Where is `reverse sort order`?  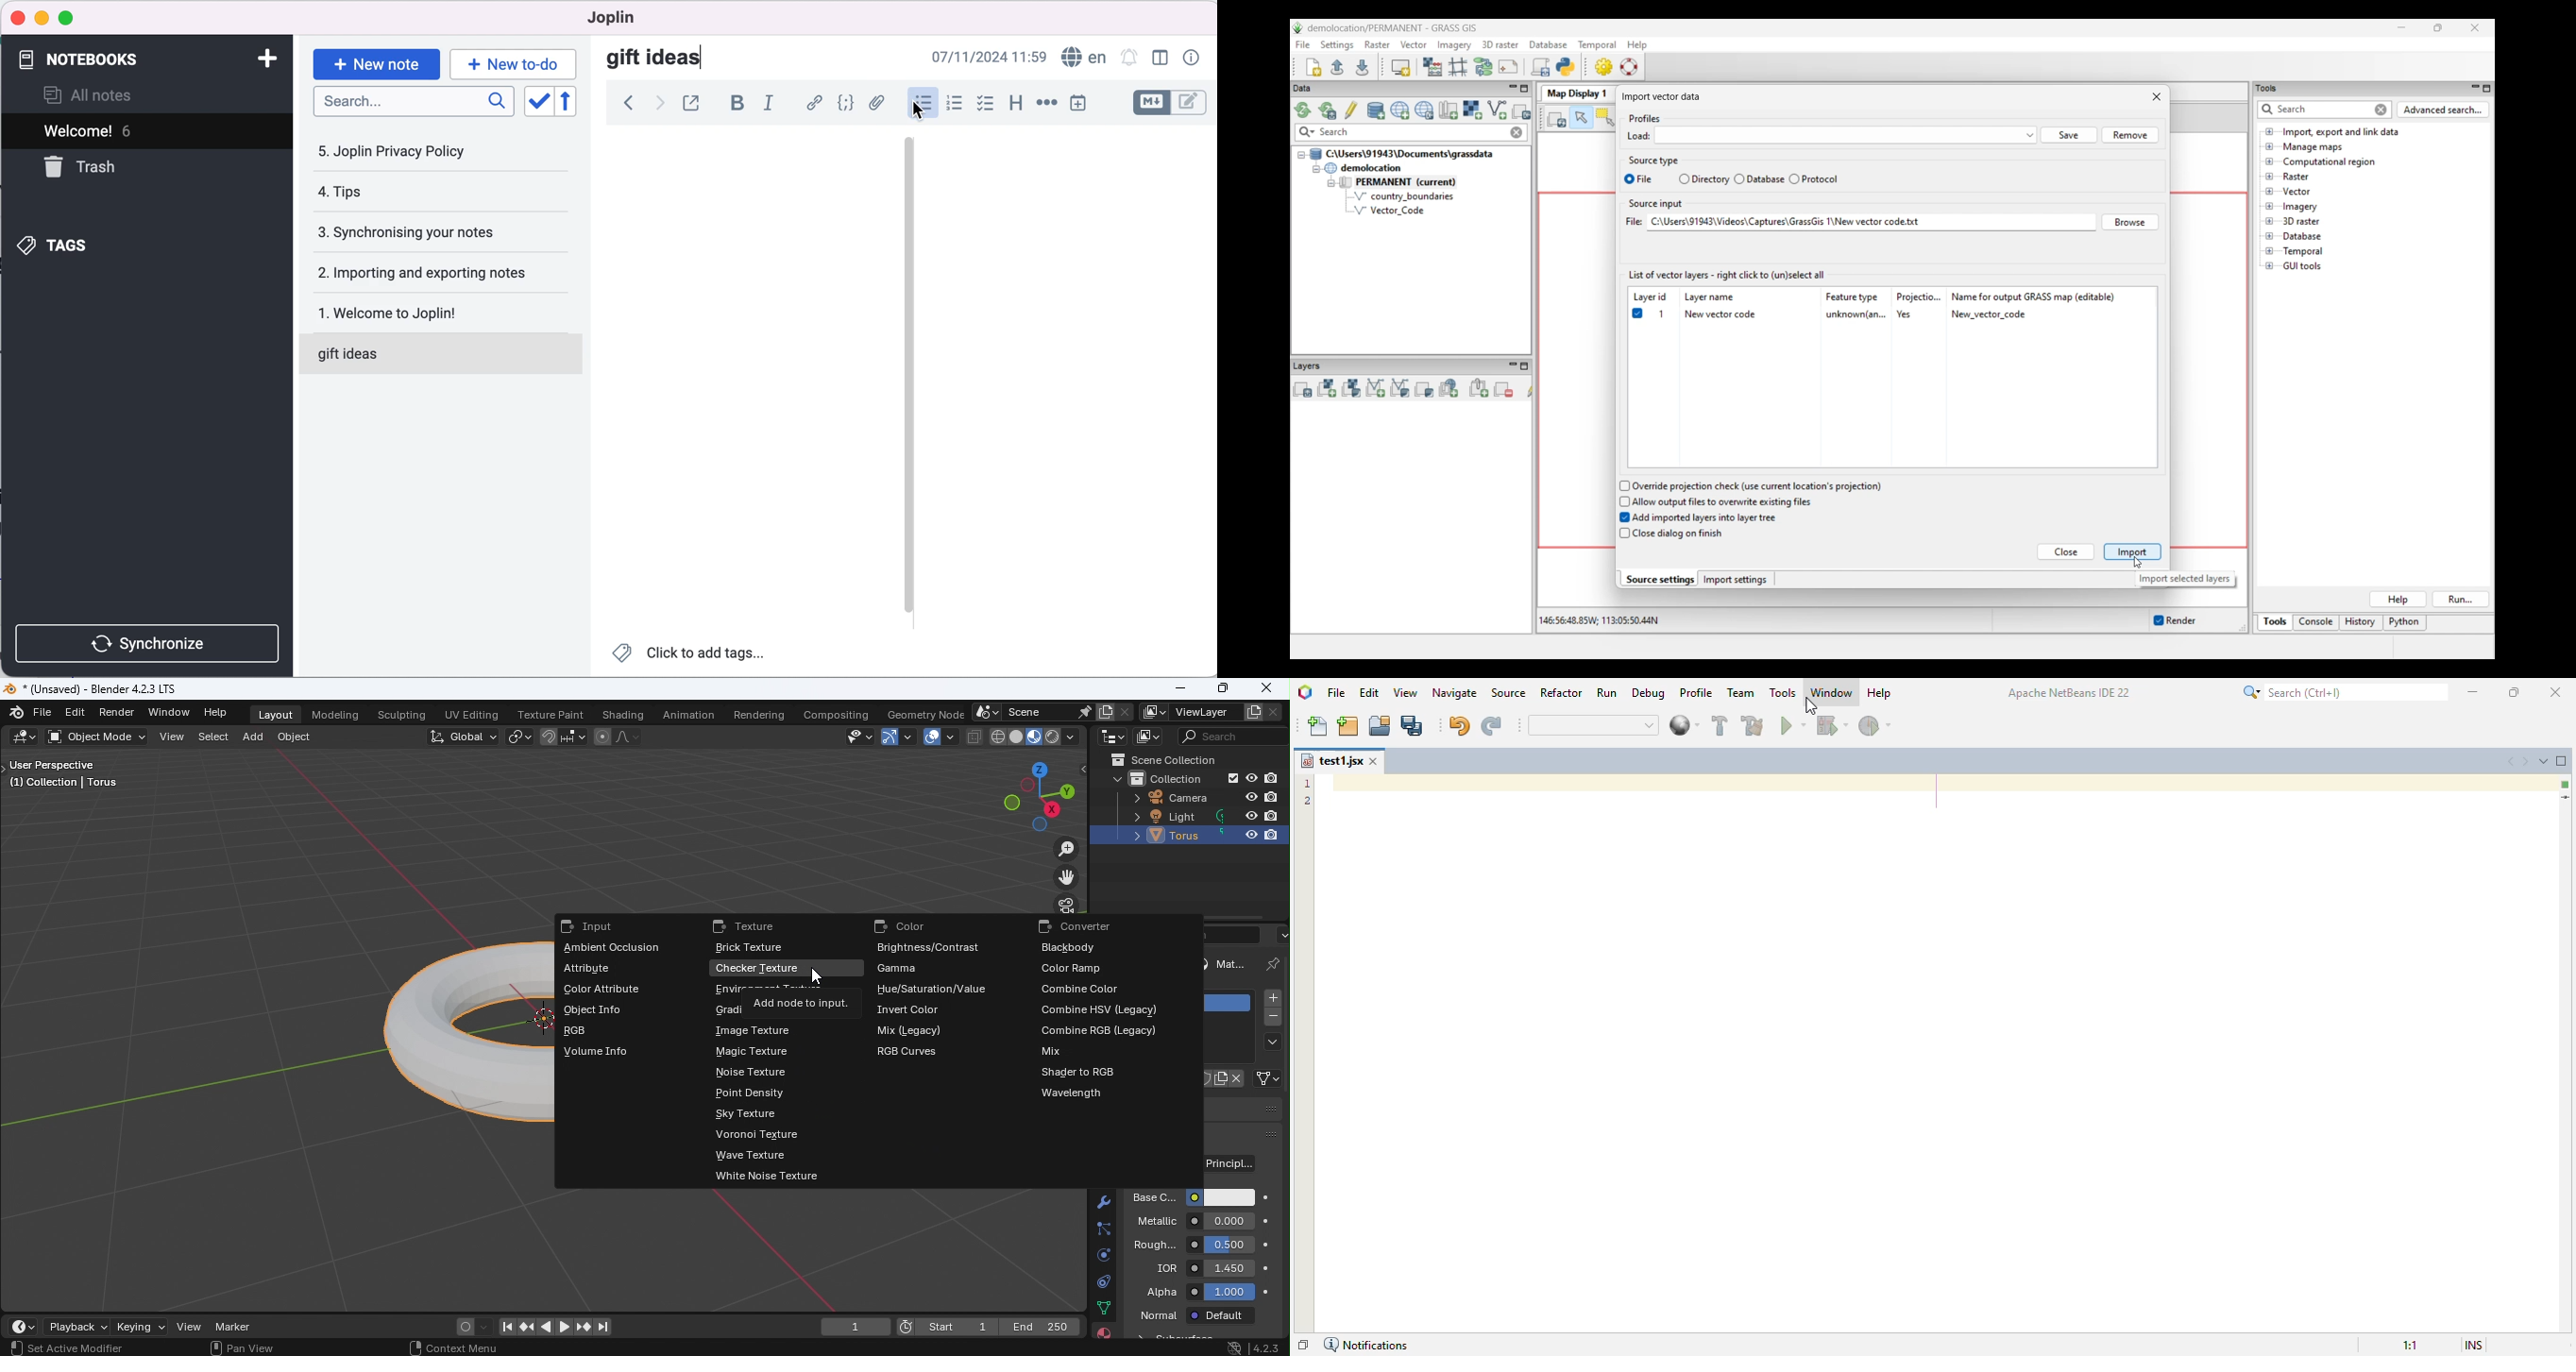
reverse sort order is located at coordinates (570, 102).